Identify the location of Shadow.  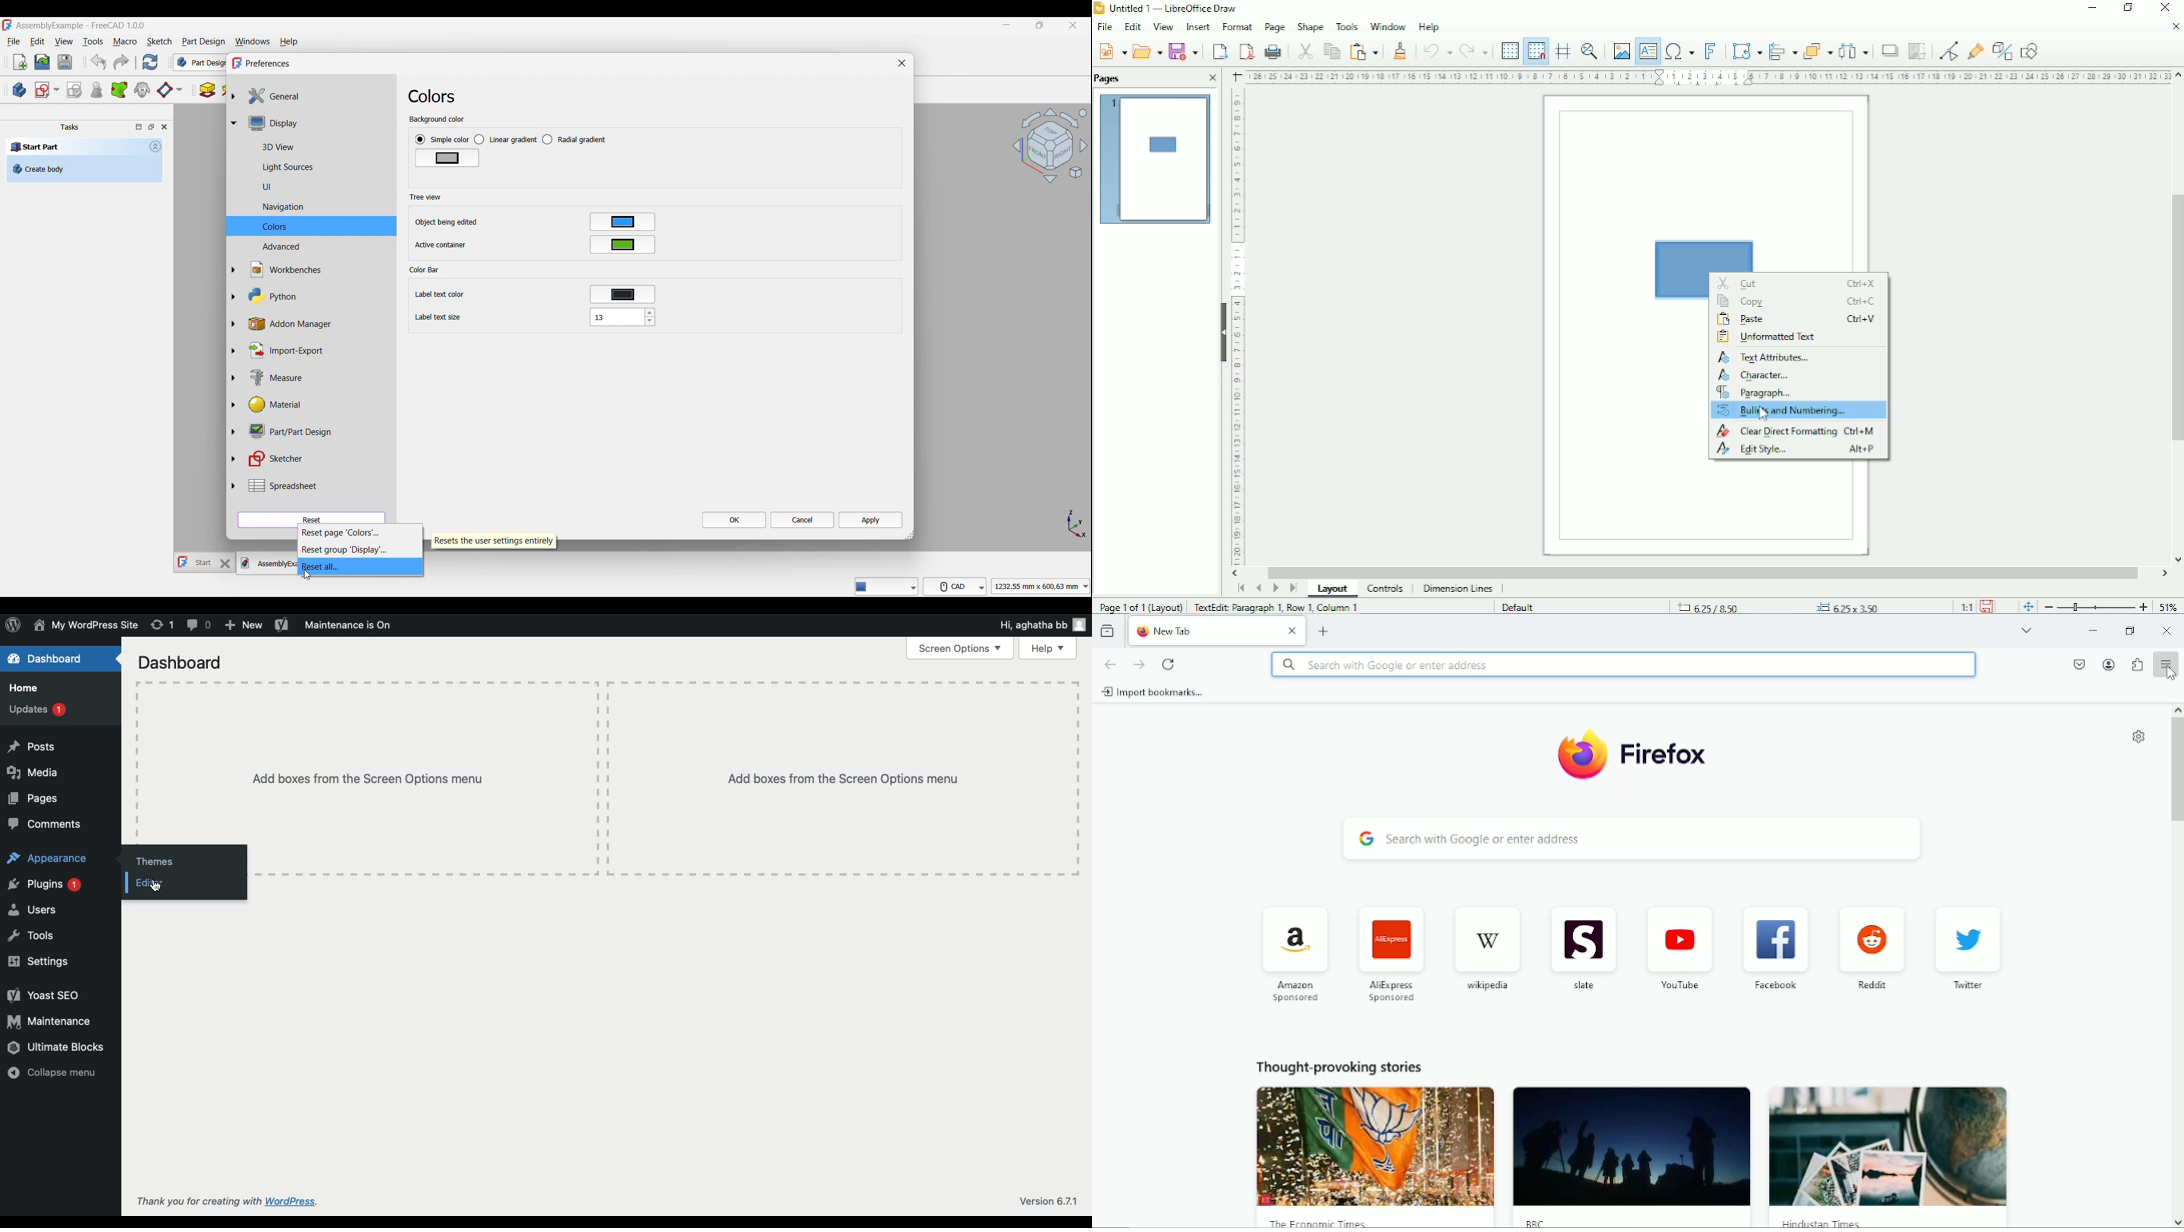
(1889, 51).